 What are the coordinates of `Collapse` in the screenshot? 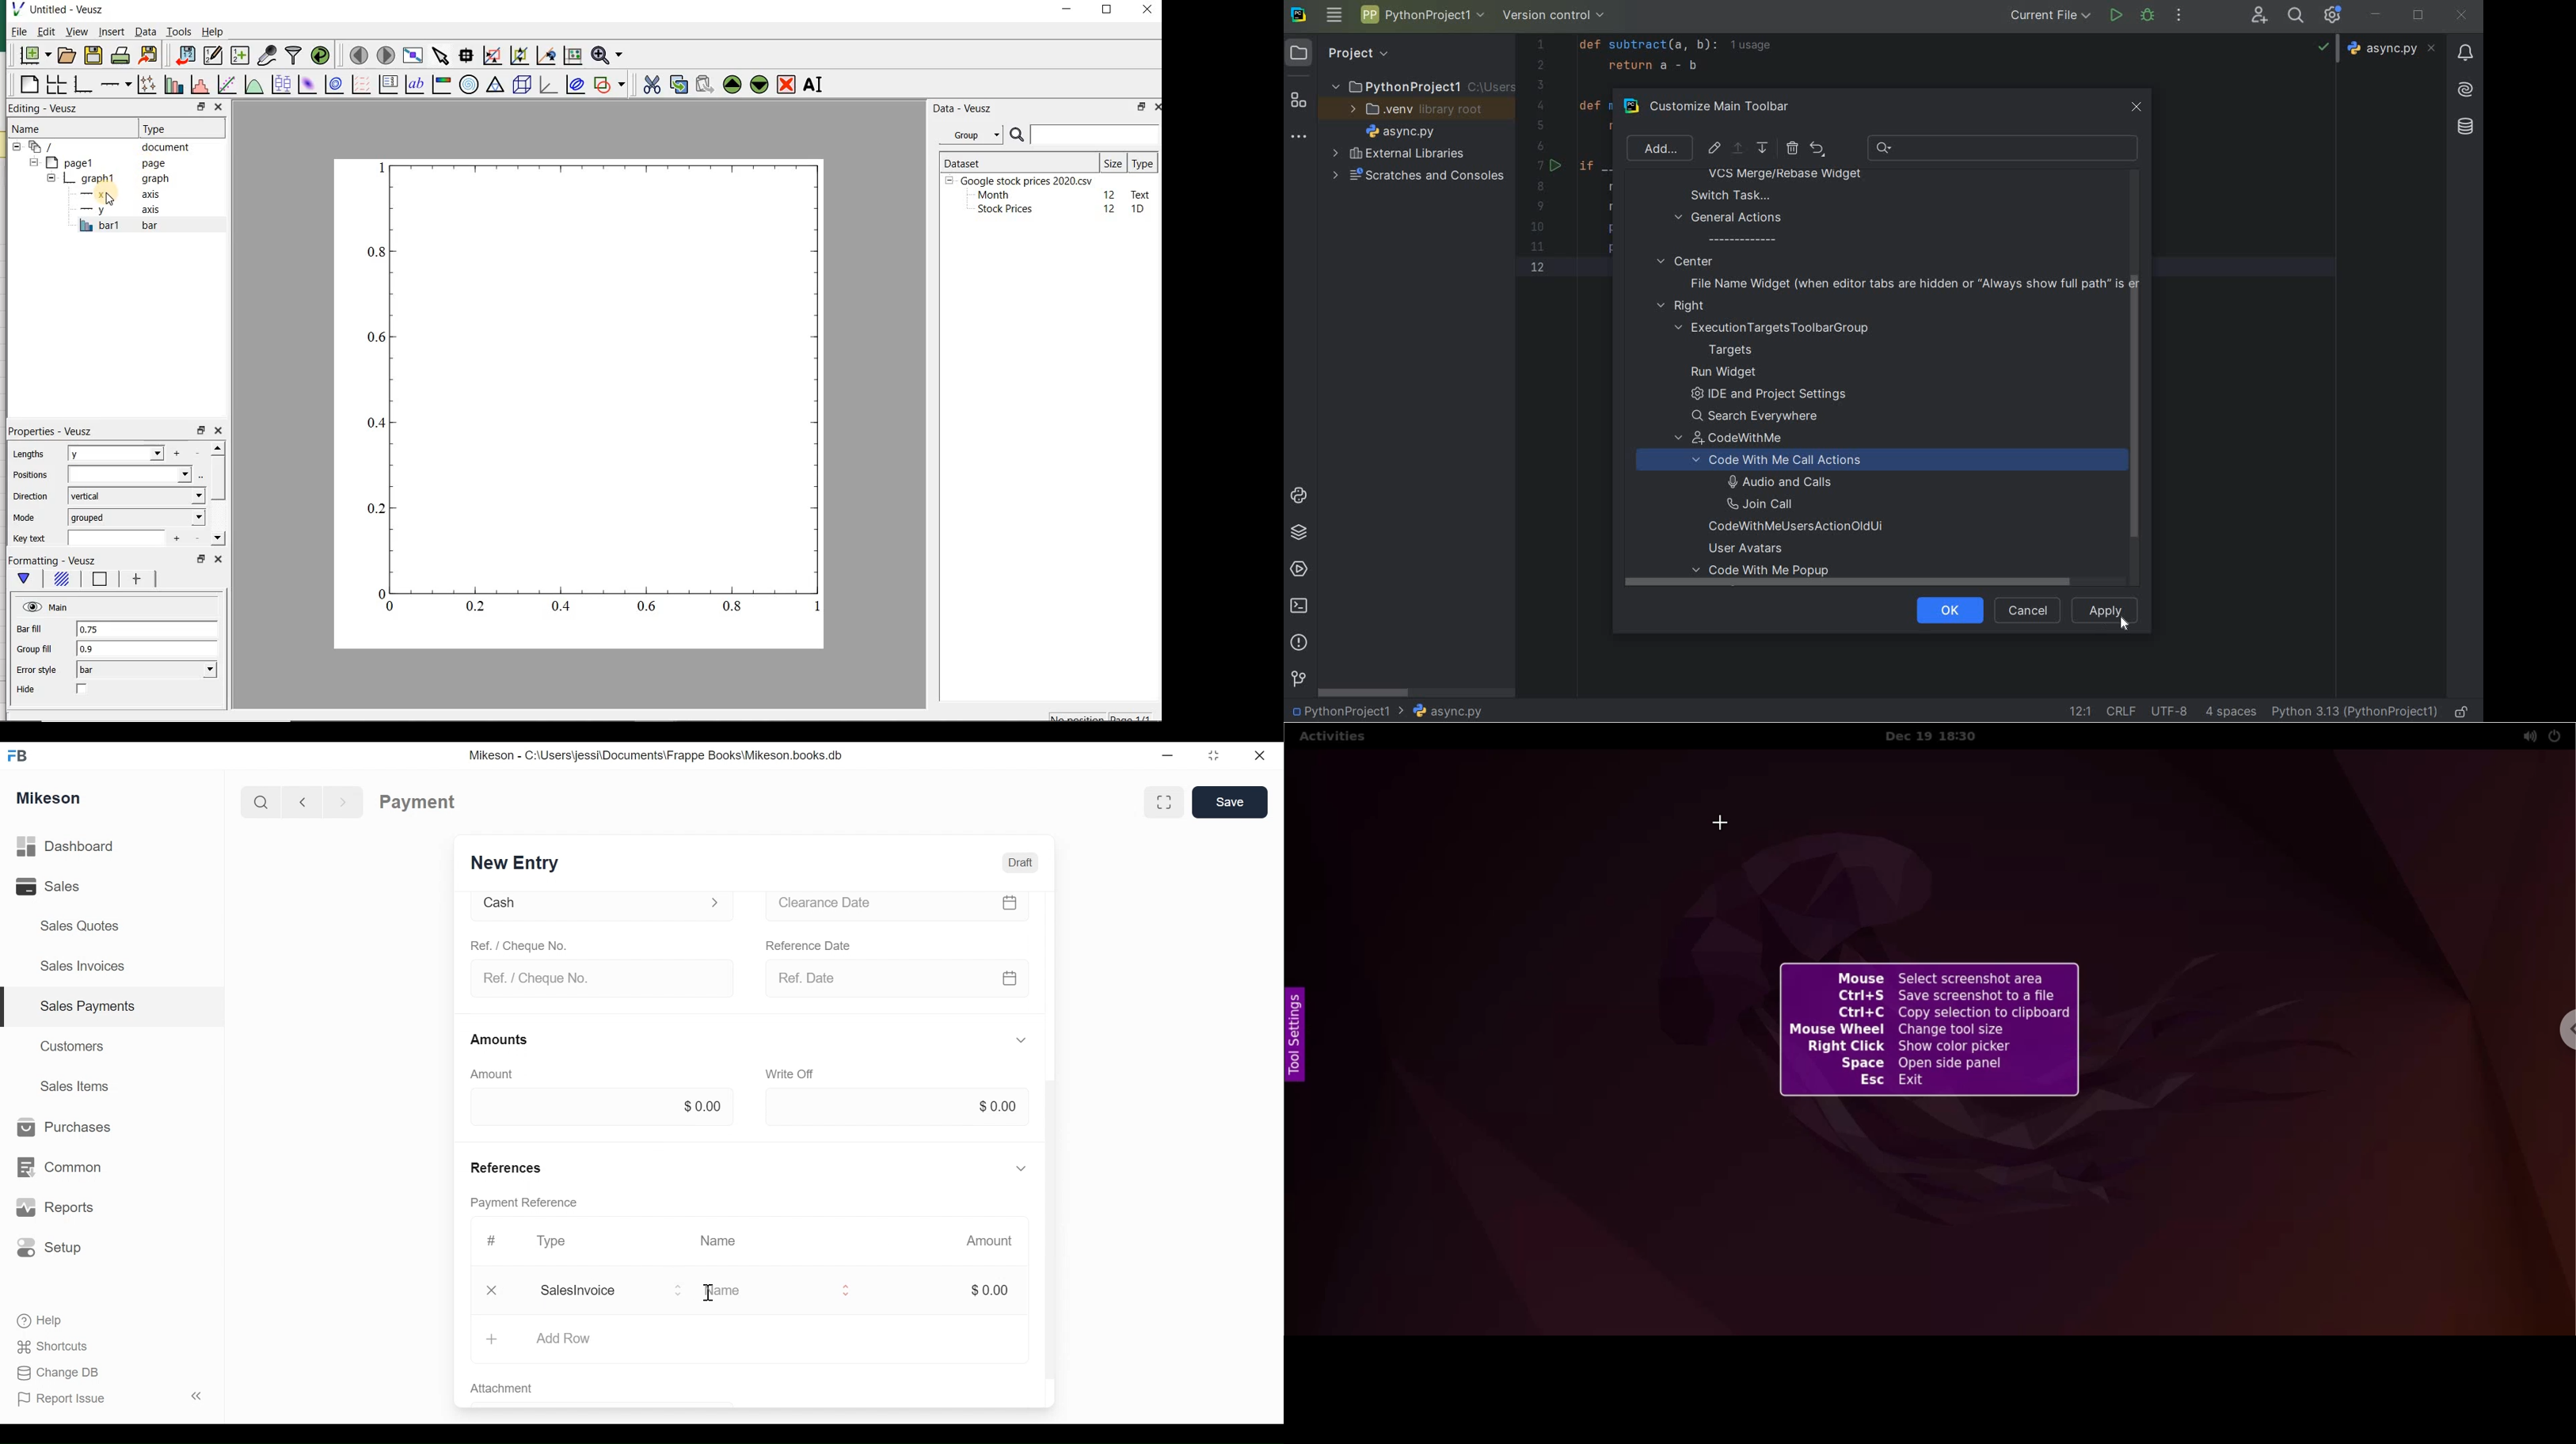 It's located at (199, 1397).